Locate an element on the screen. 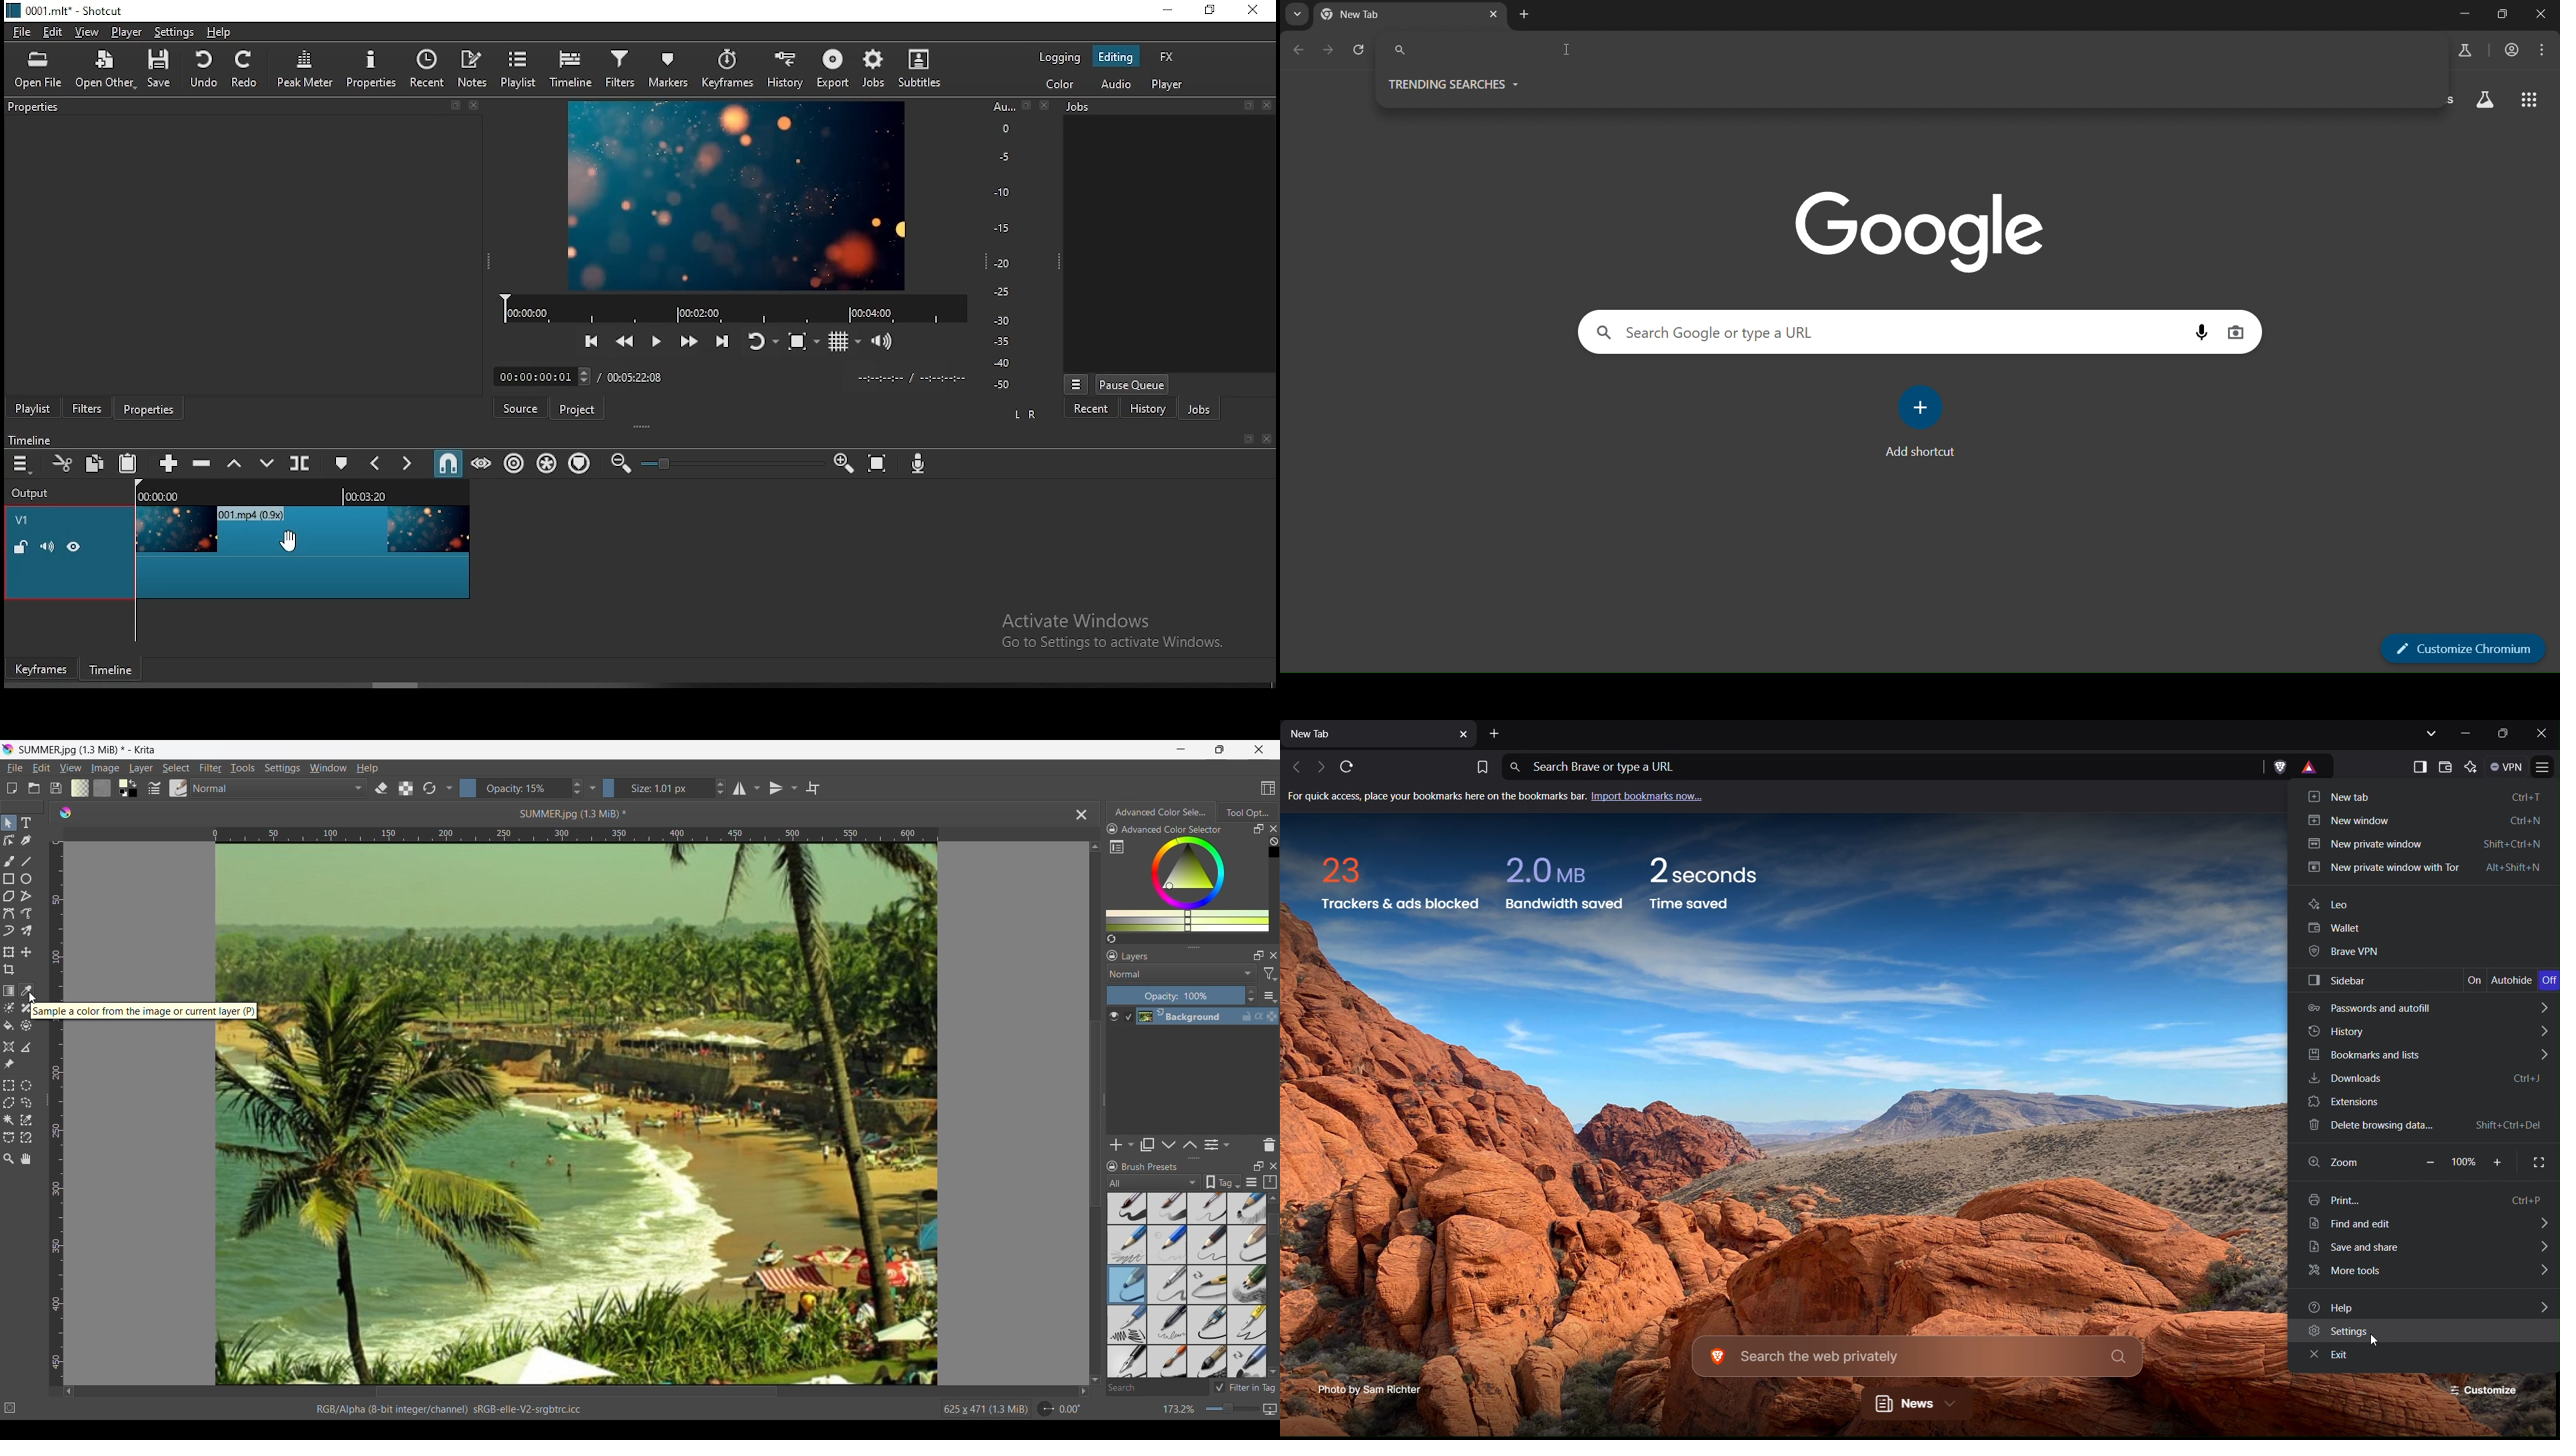 This screenshot has width=2576, height=1456. Text tool is located at coordinates (26, 823).